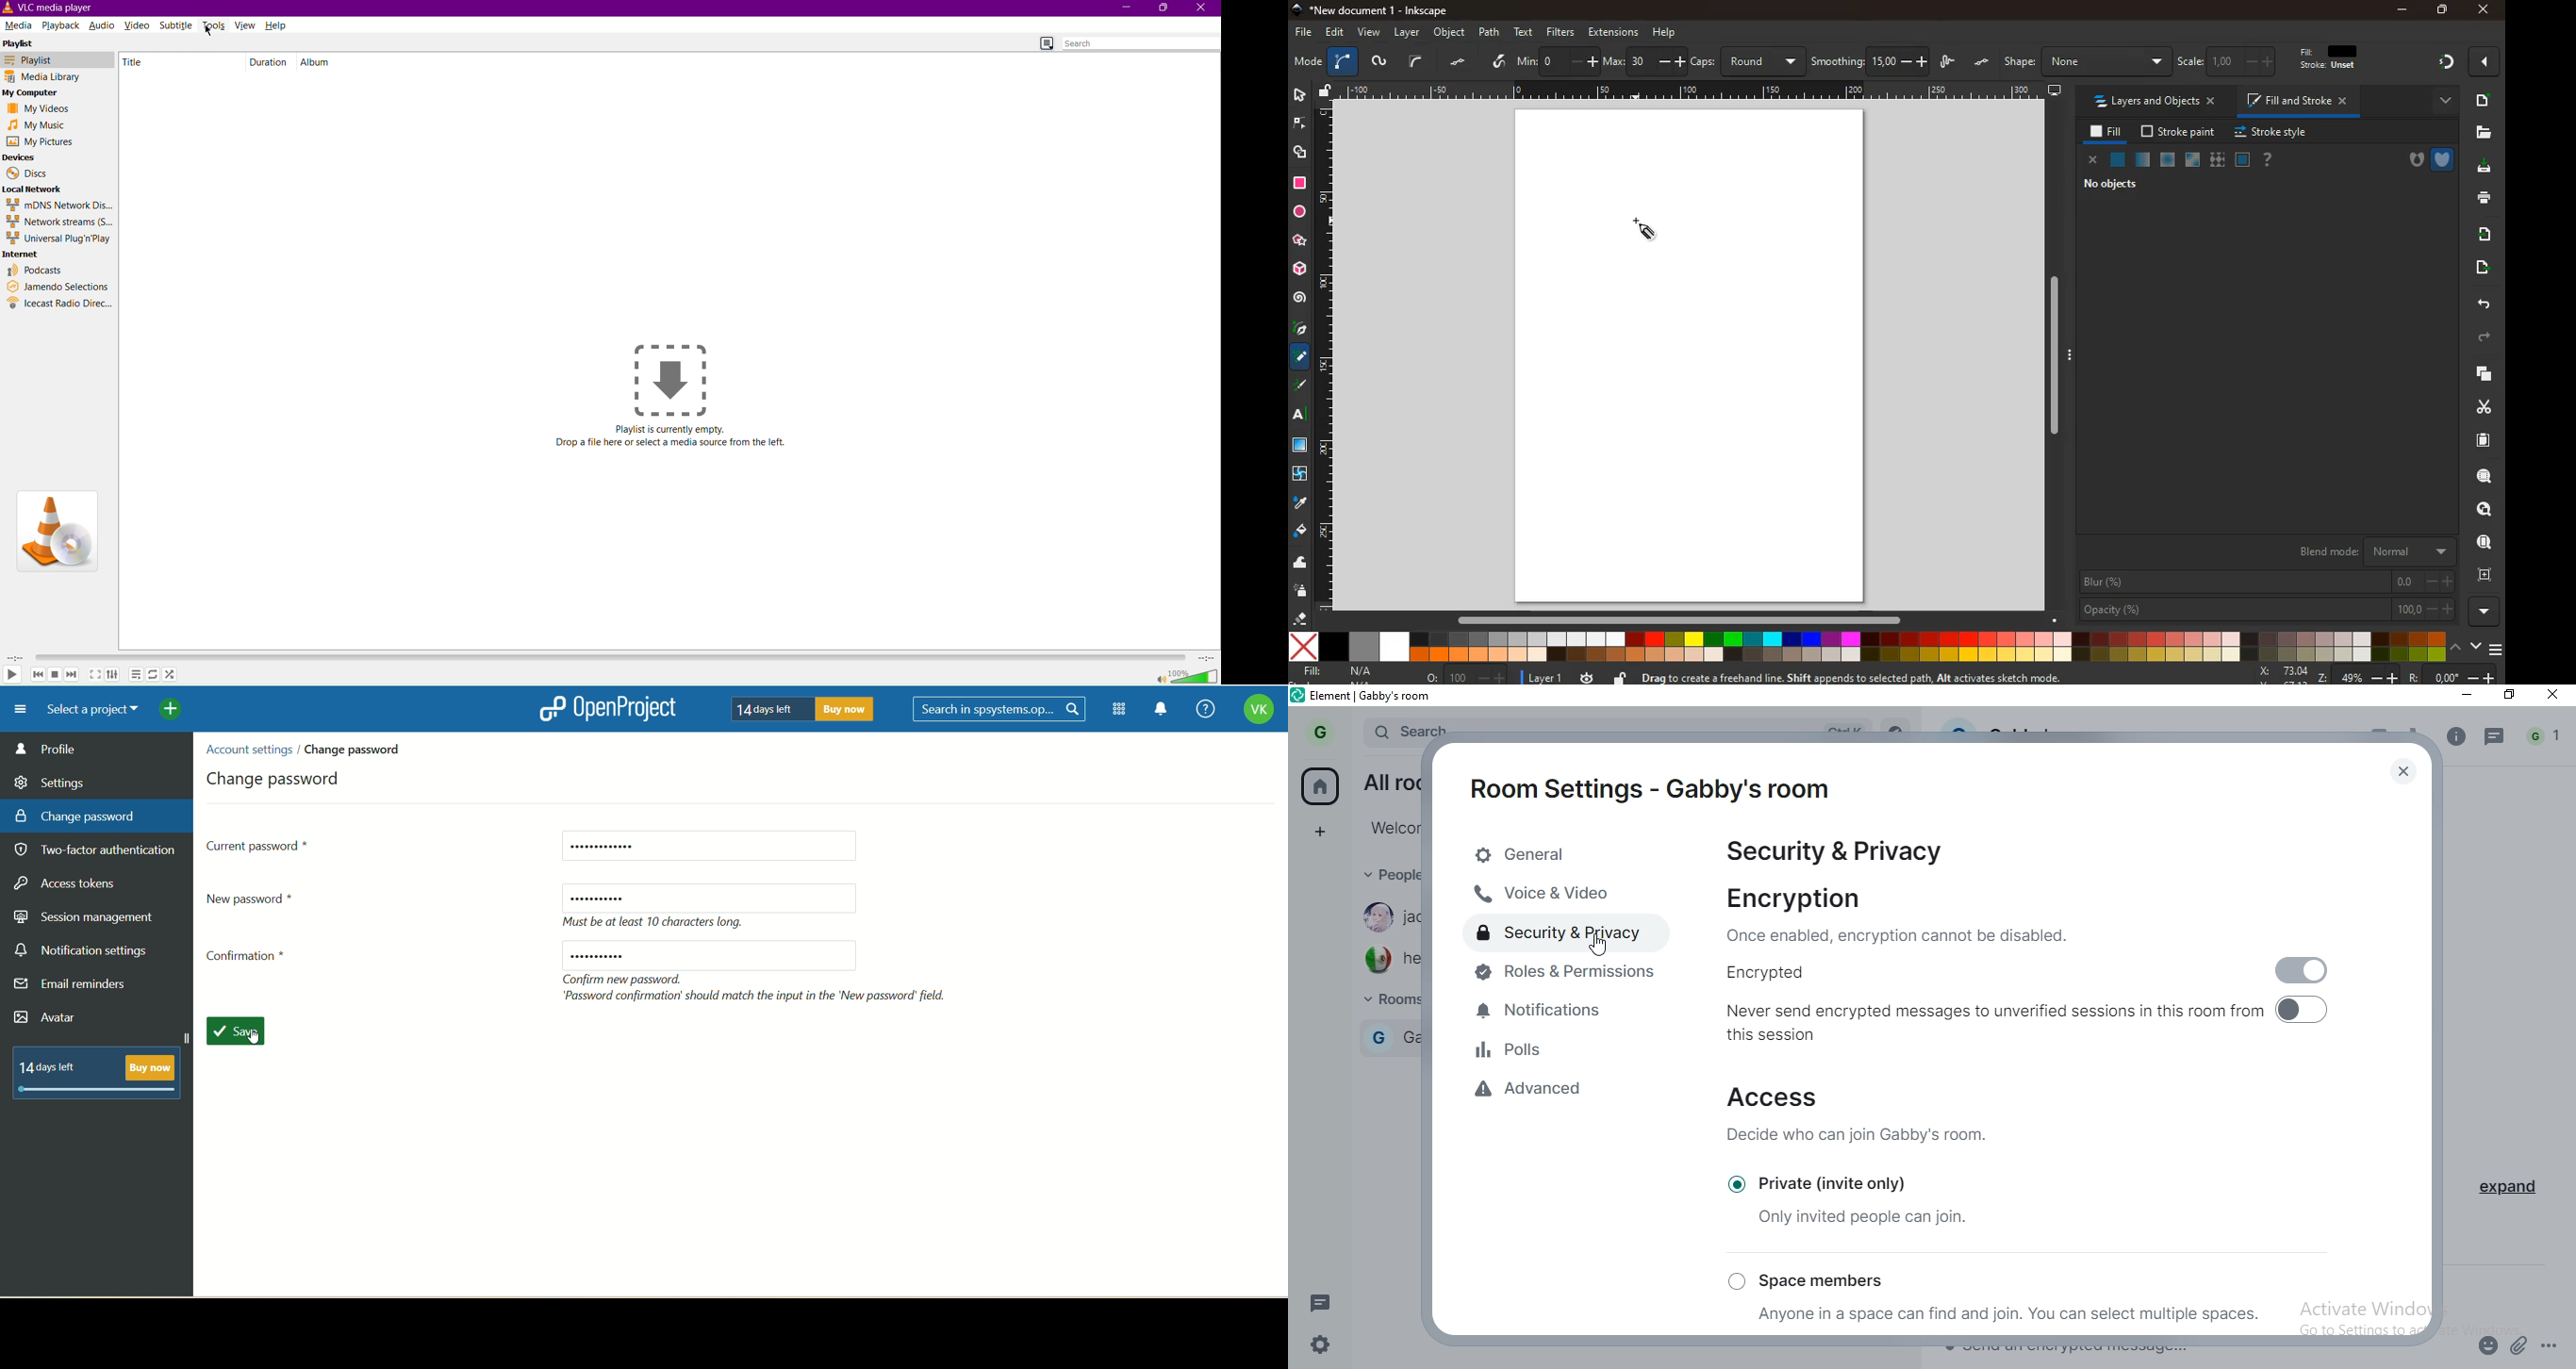 The width and height of the screenshot is (2576, 1372). I want to click on close, so click(2482, 11).